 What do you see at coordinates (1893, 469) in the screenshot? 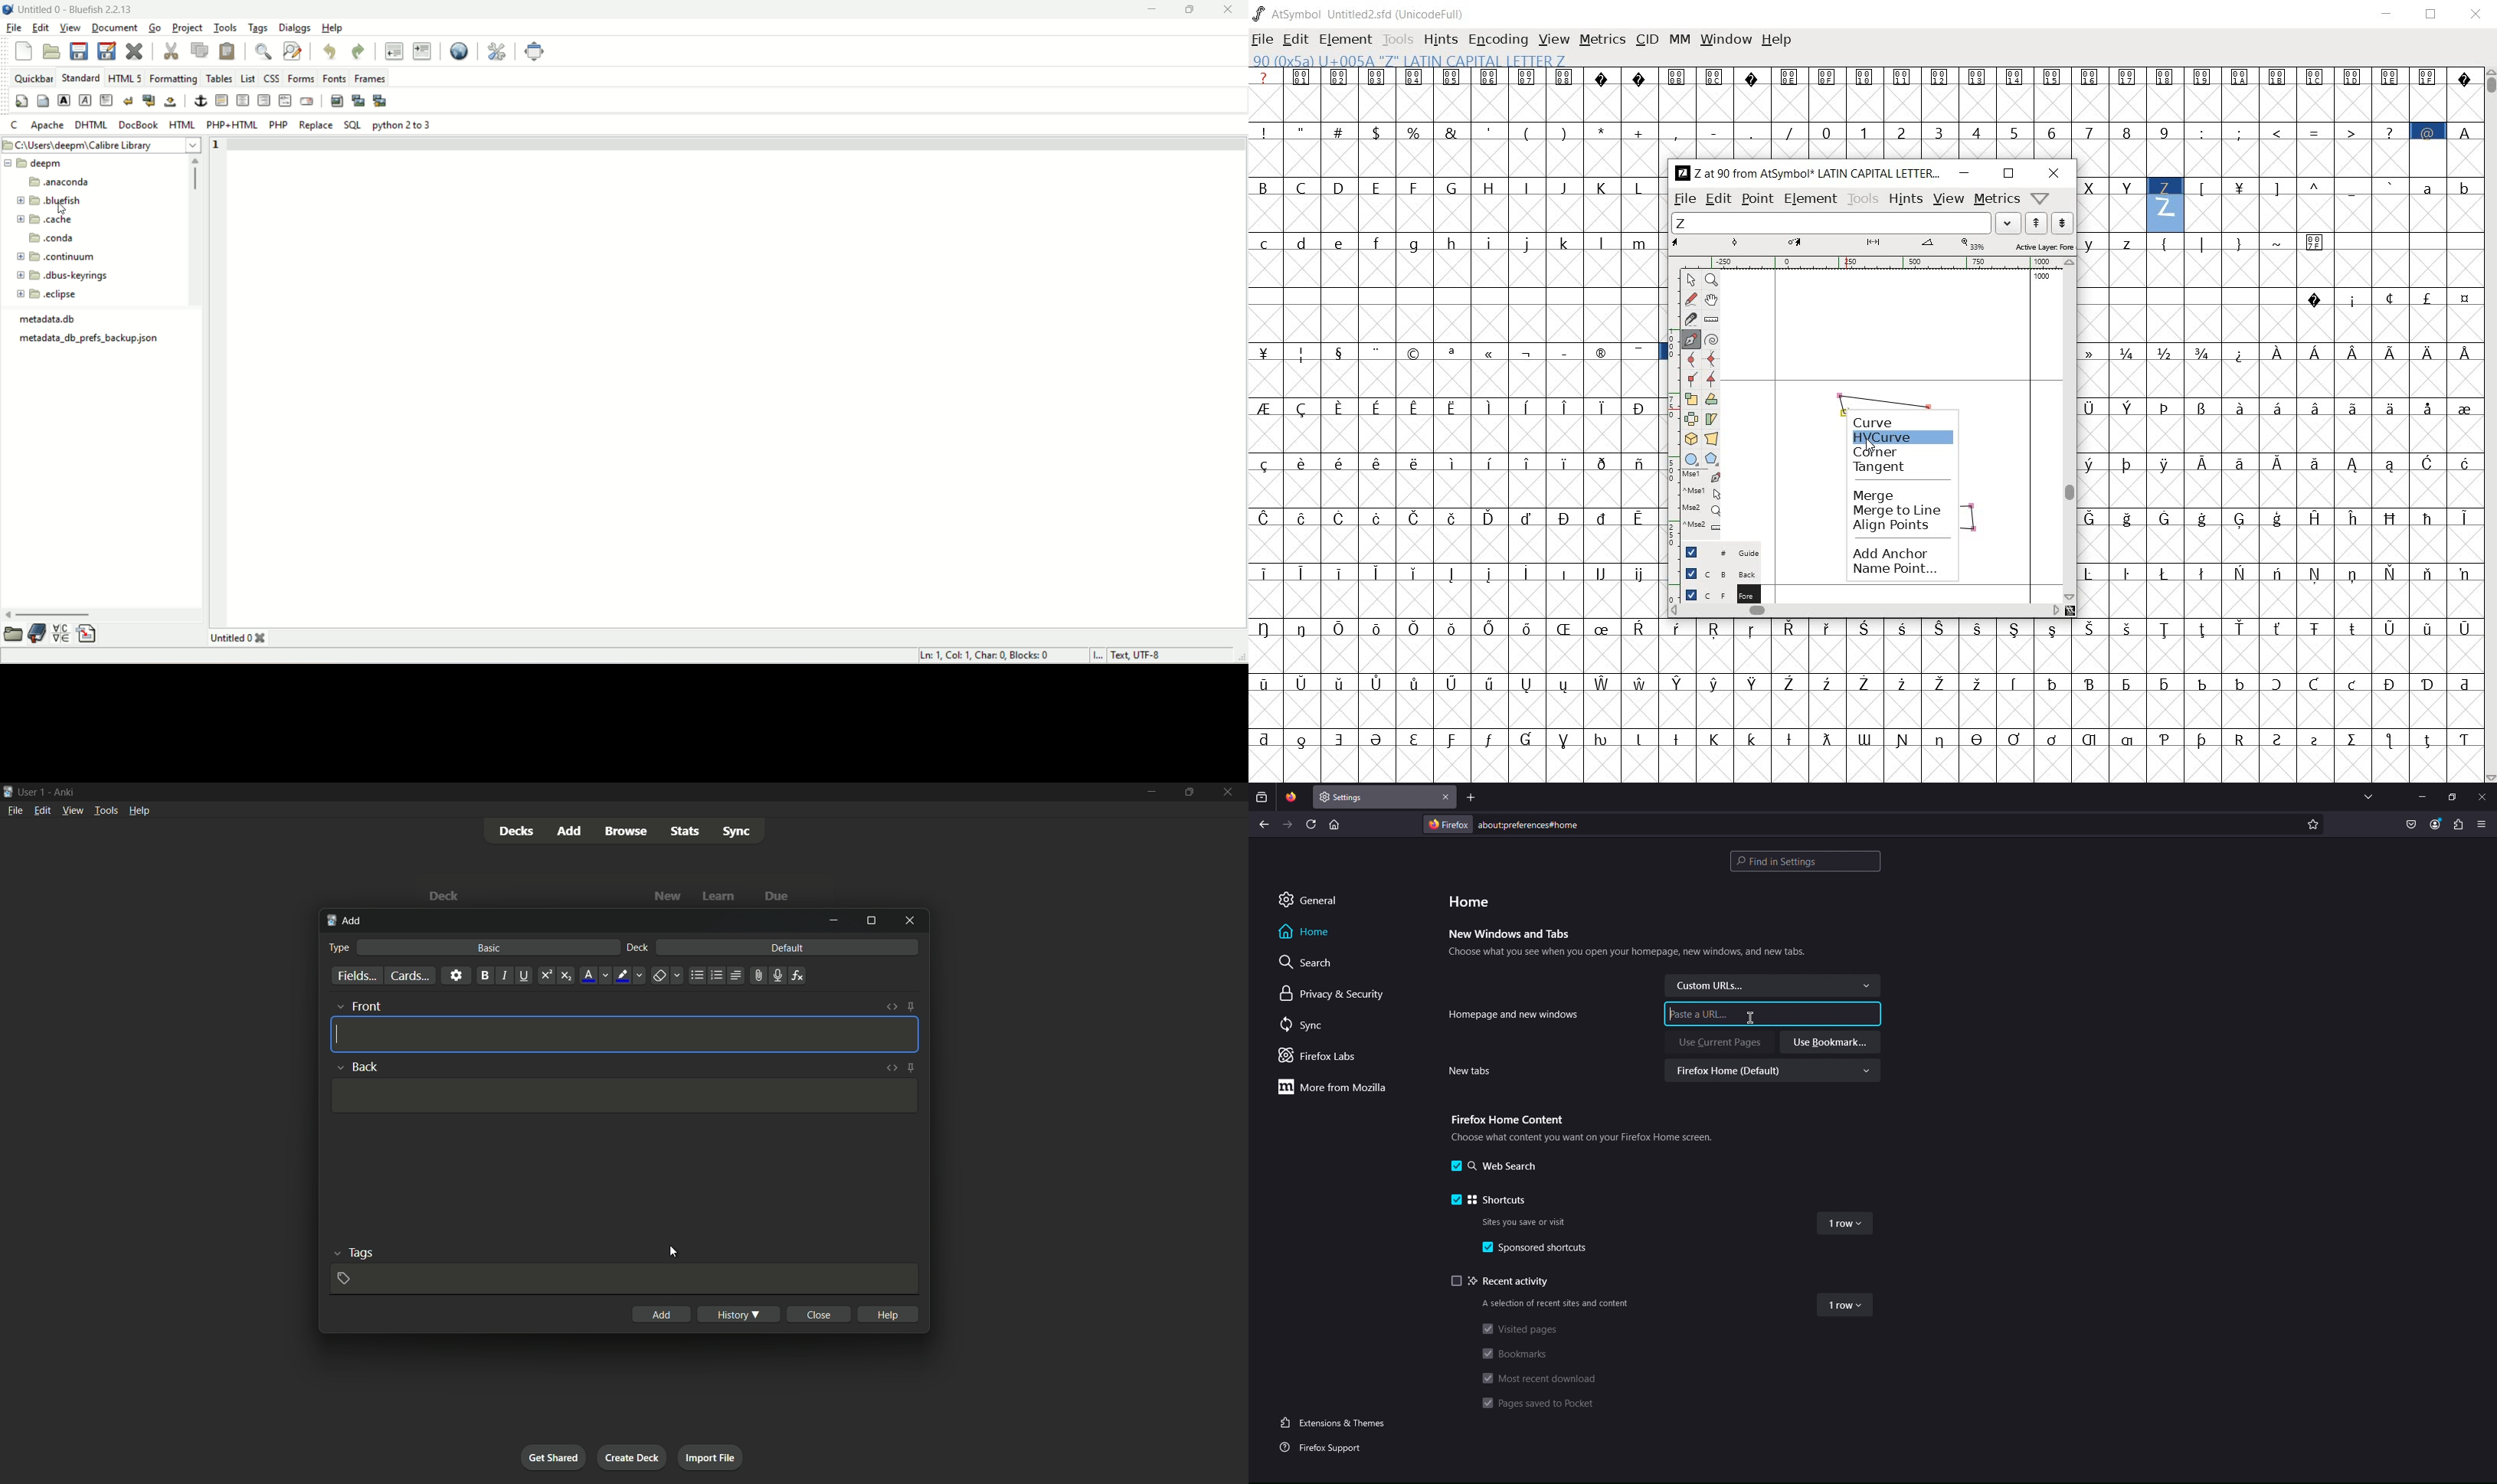
I see `tangent` at bounding box center [1893, 469].